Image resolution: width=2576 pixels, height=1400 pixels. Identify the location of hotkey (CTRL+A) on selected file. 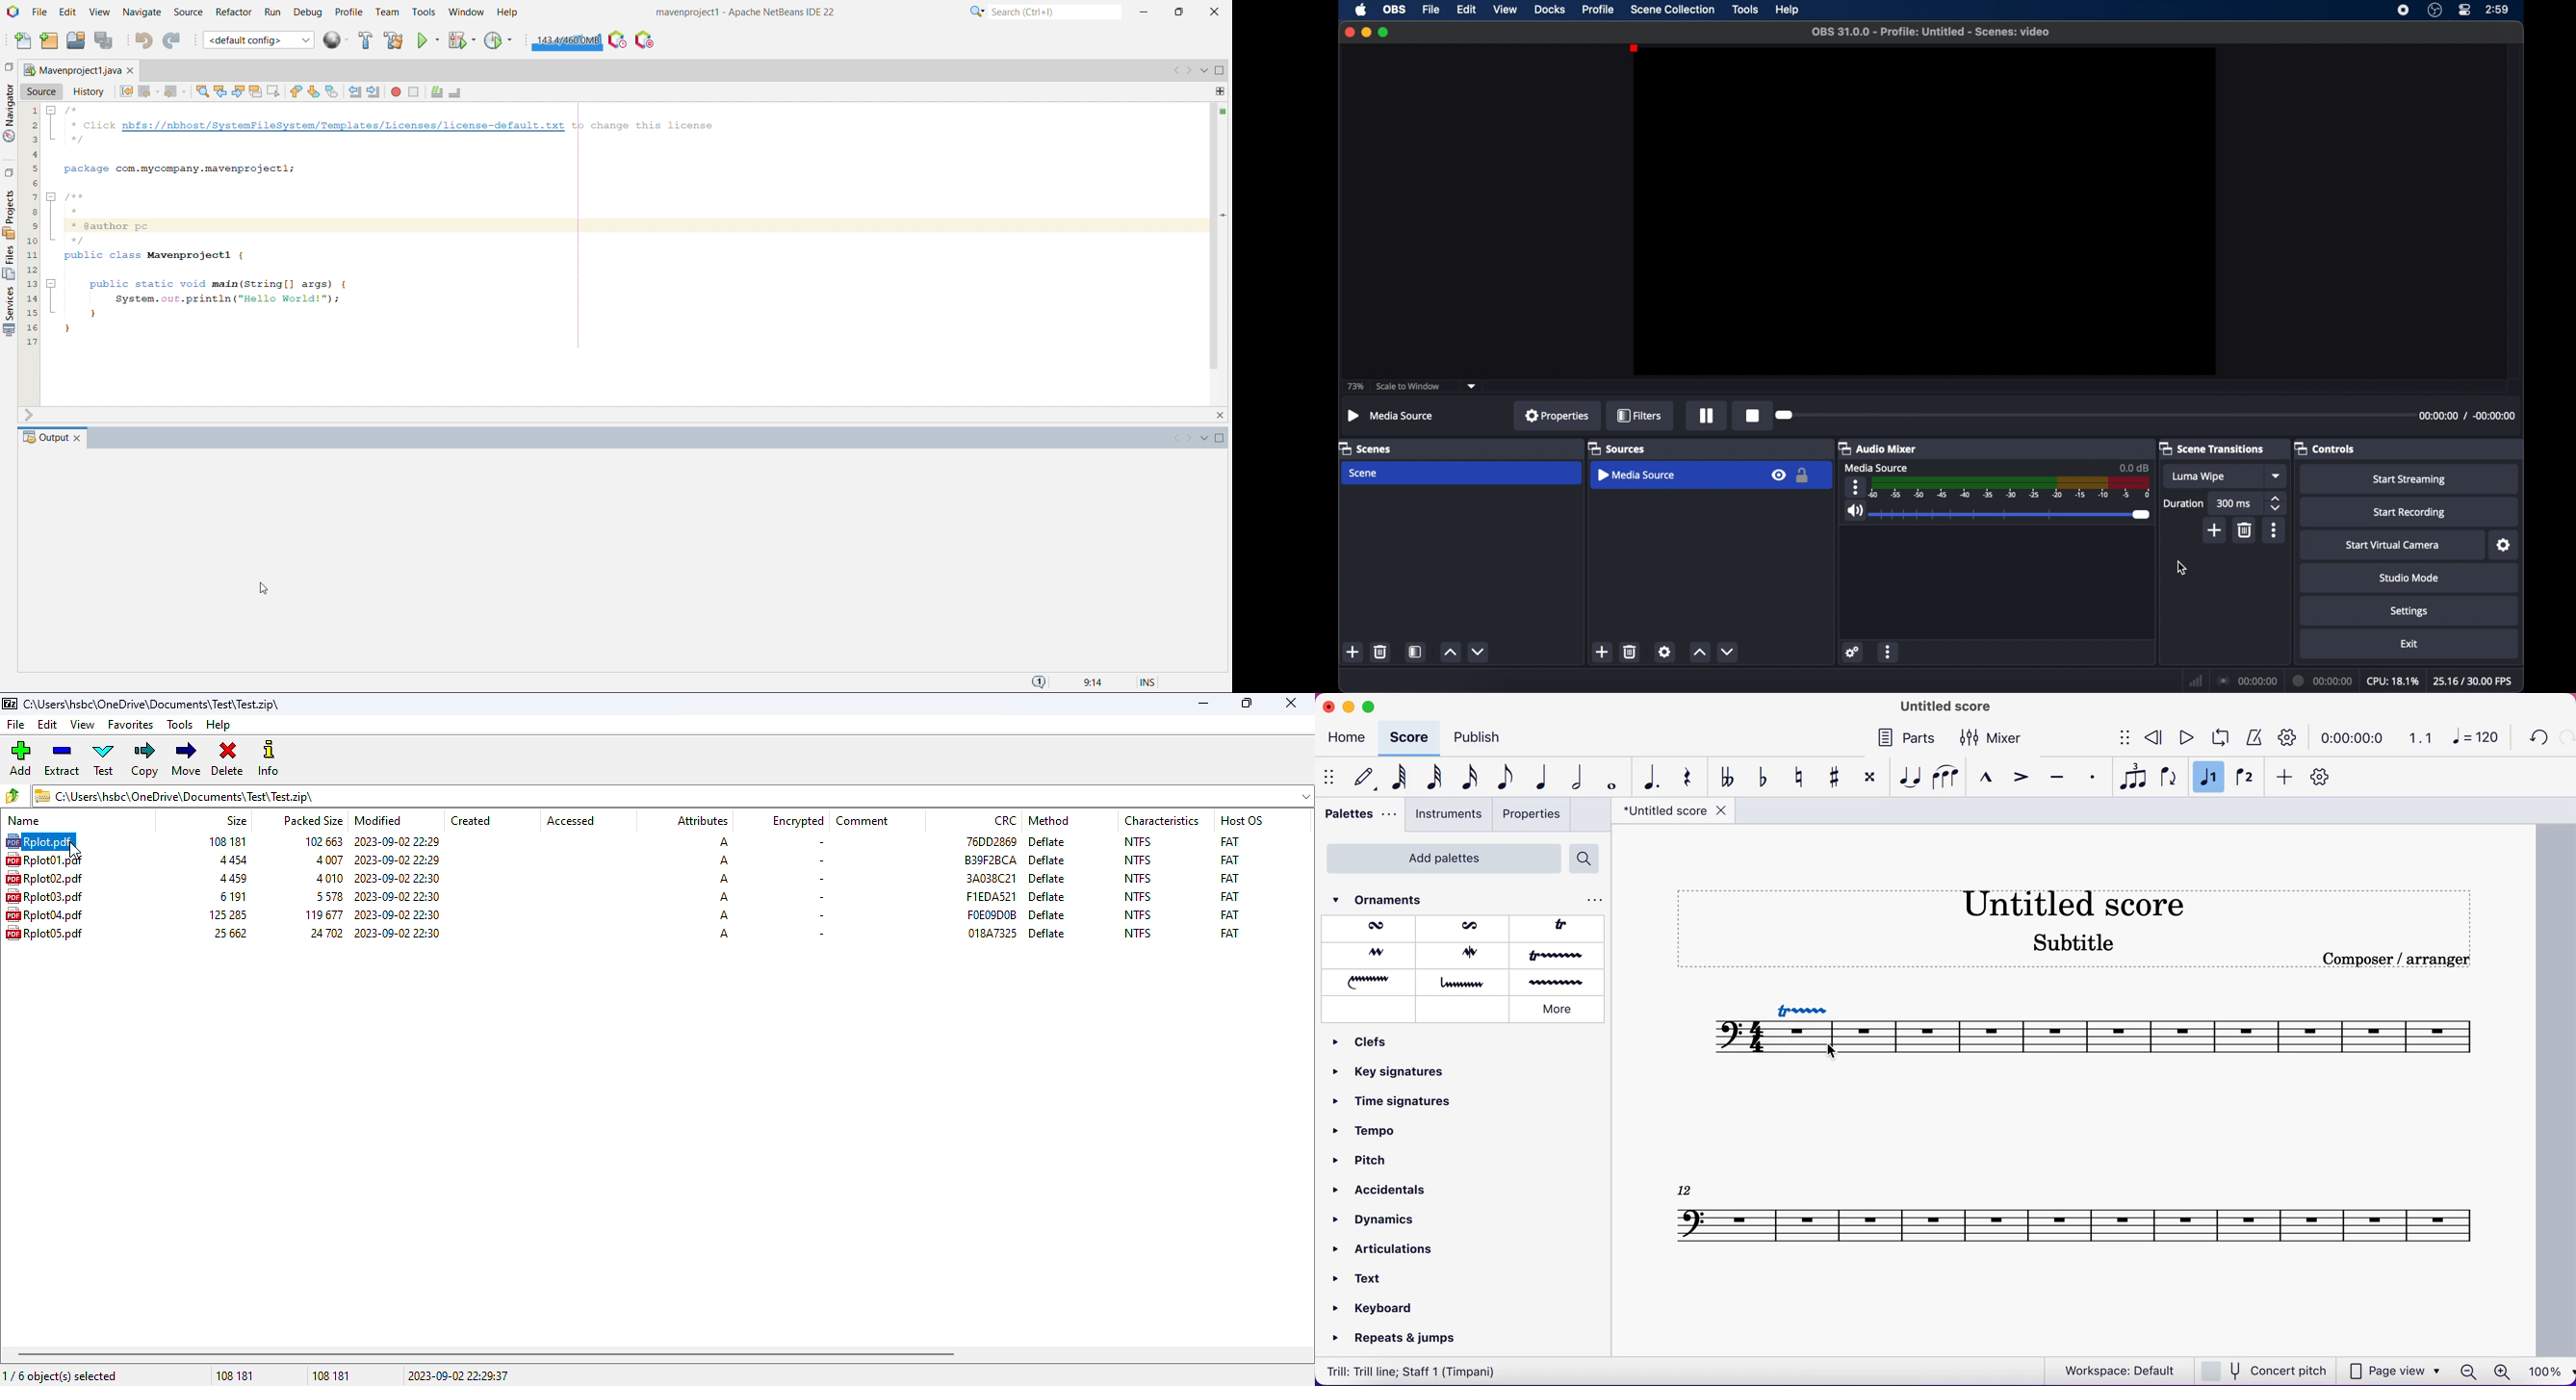
(38, 841).